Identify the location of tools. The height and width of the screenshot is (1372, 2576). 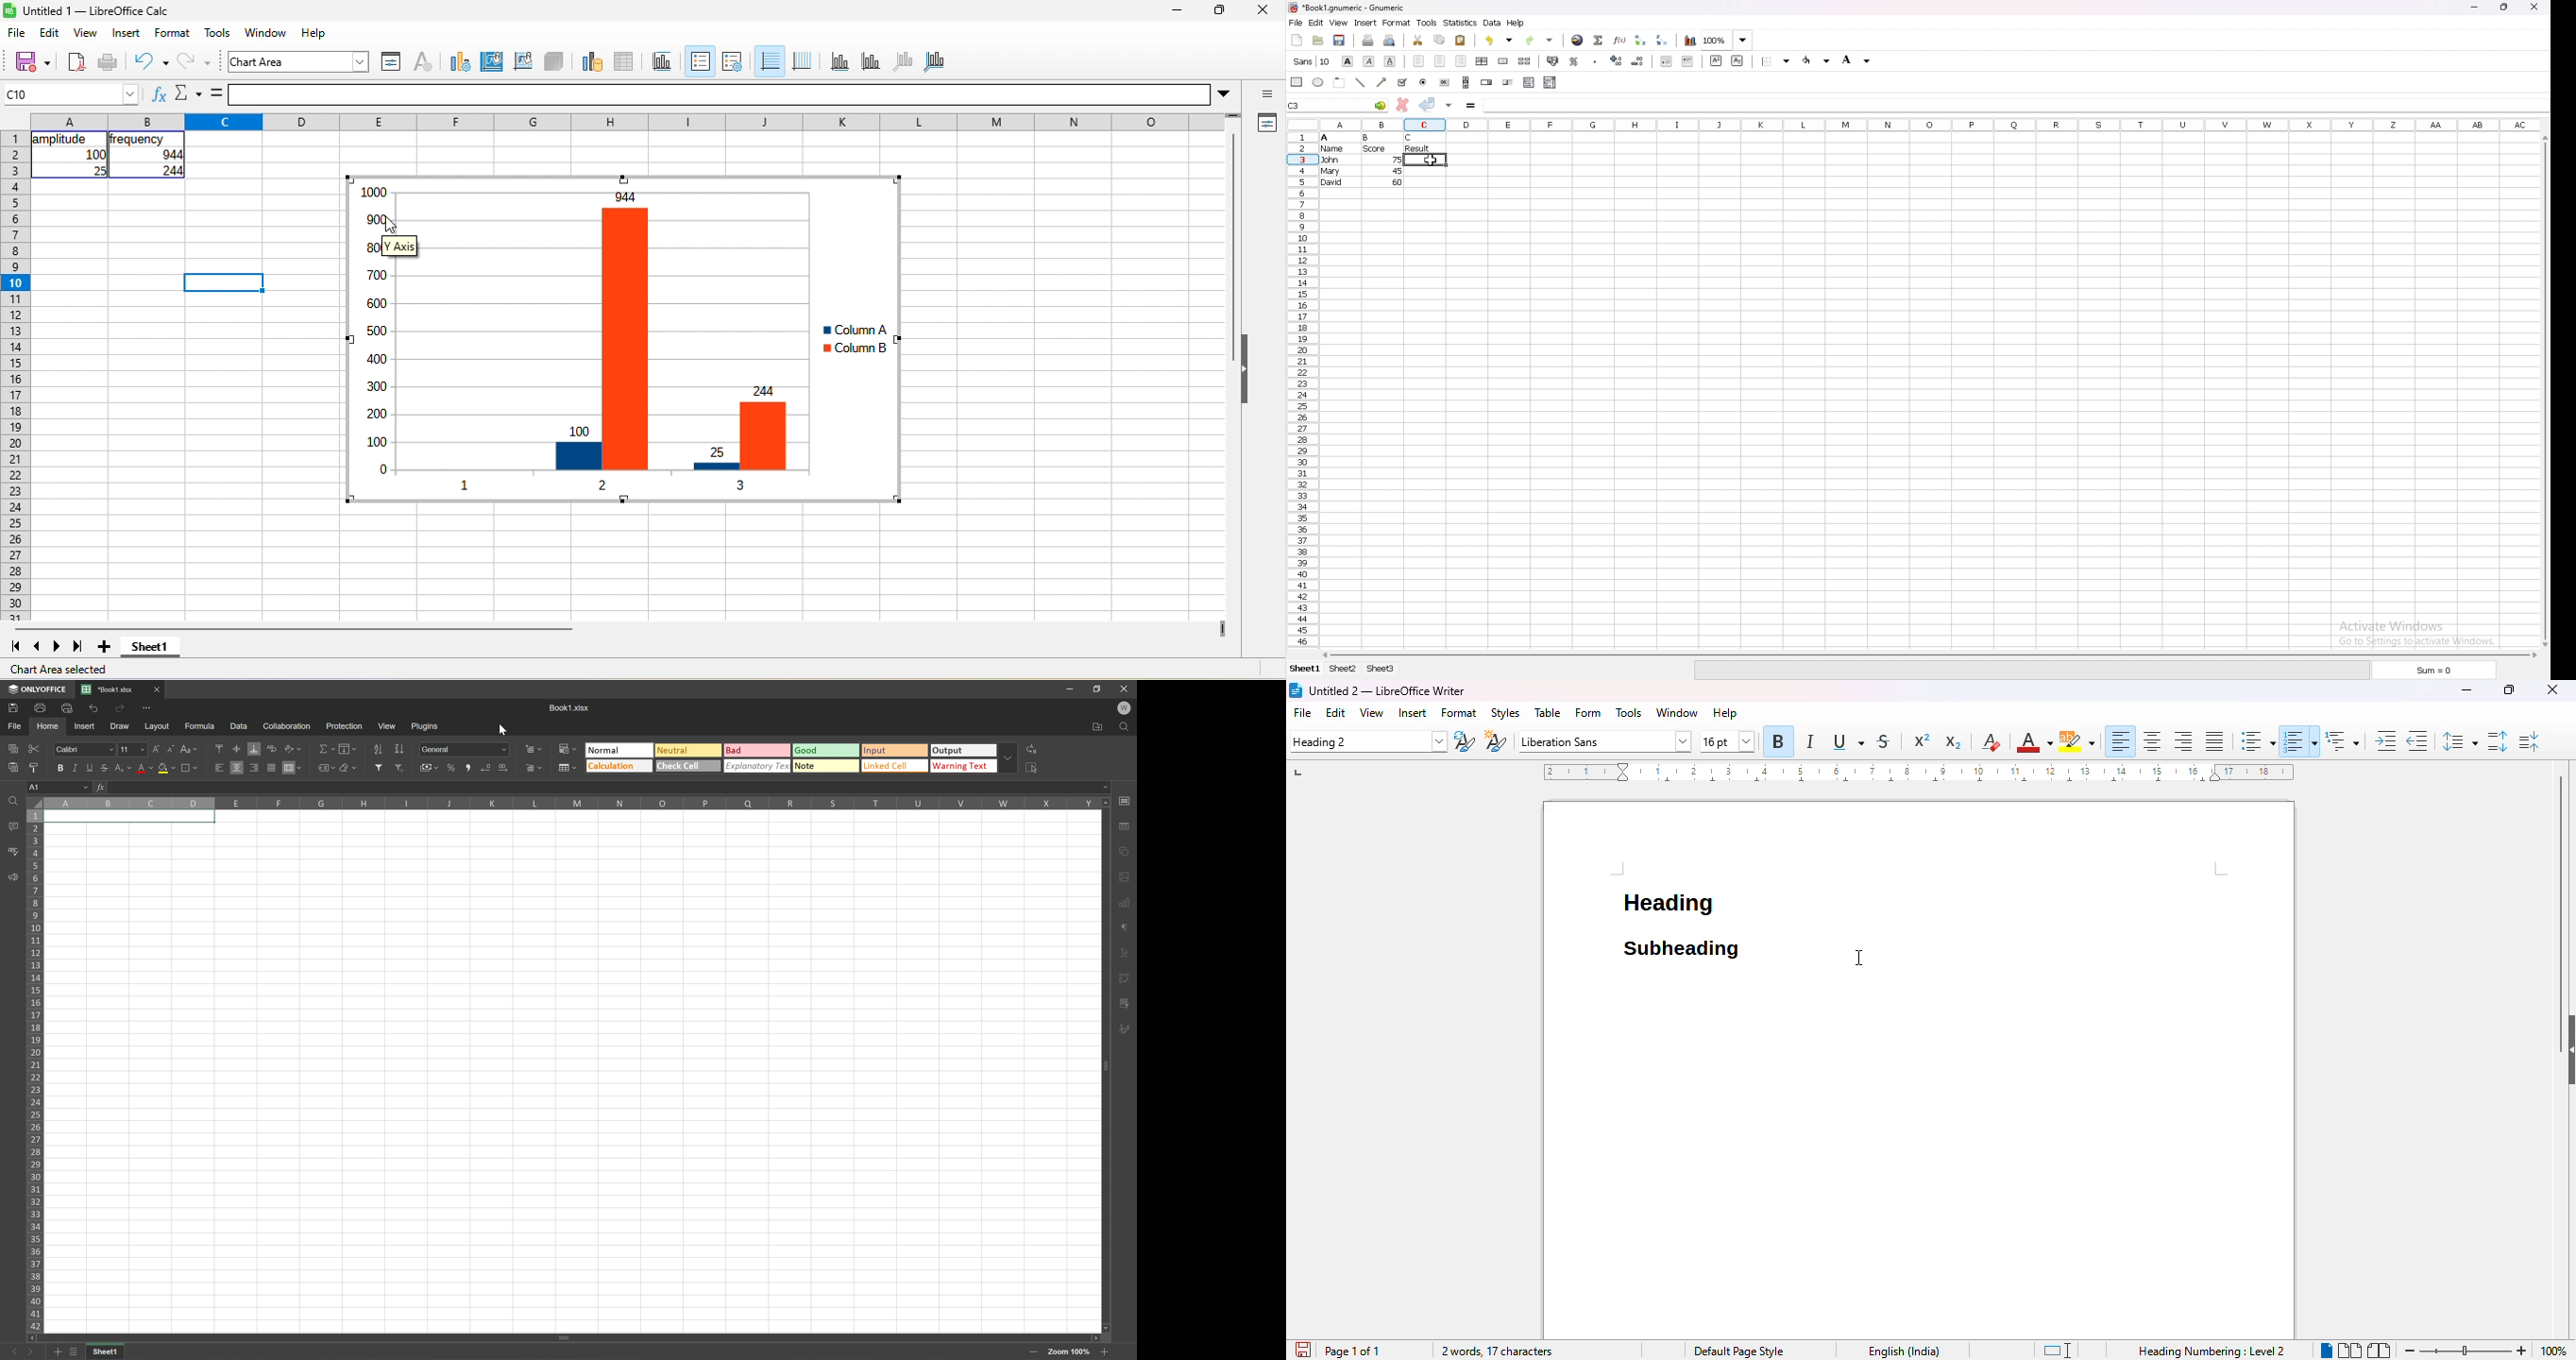
(1426, 23).